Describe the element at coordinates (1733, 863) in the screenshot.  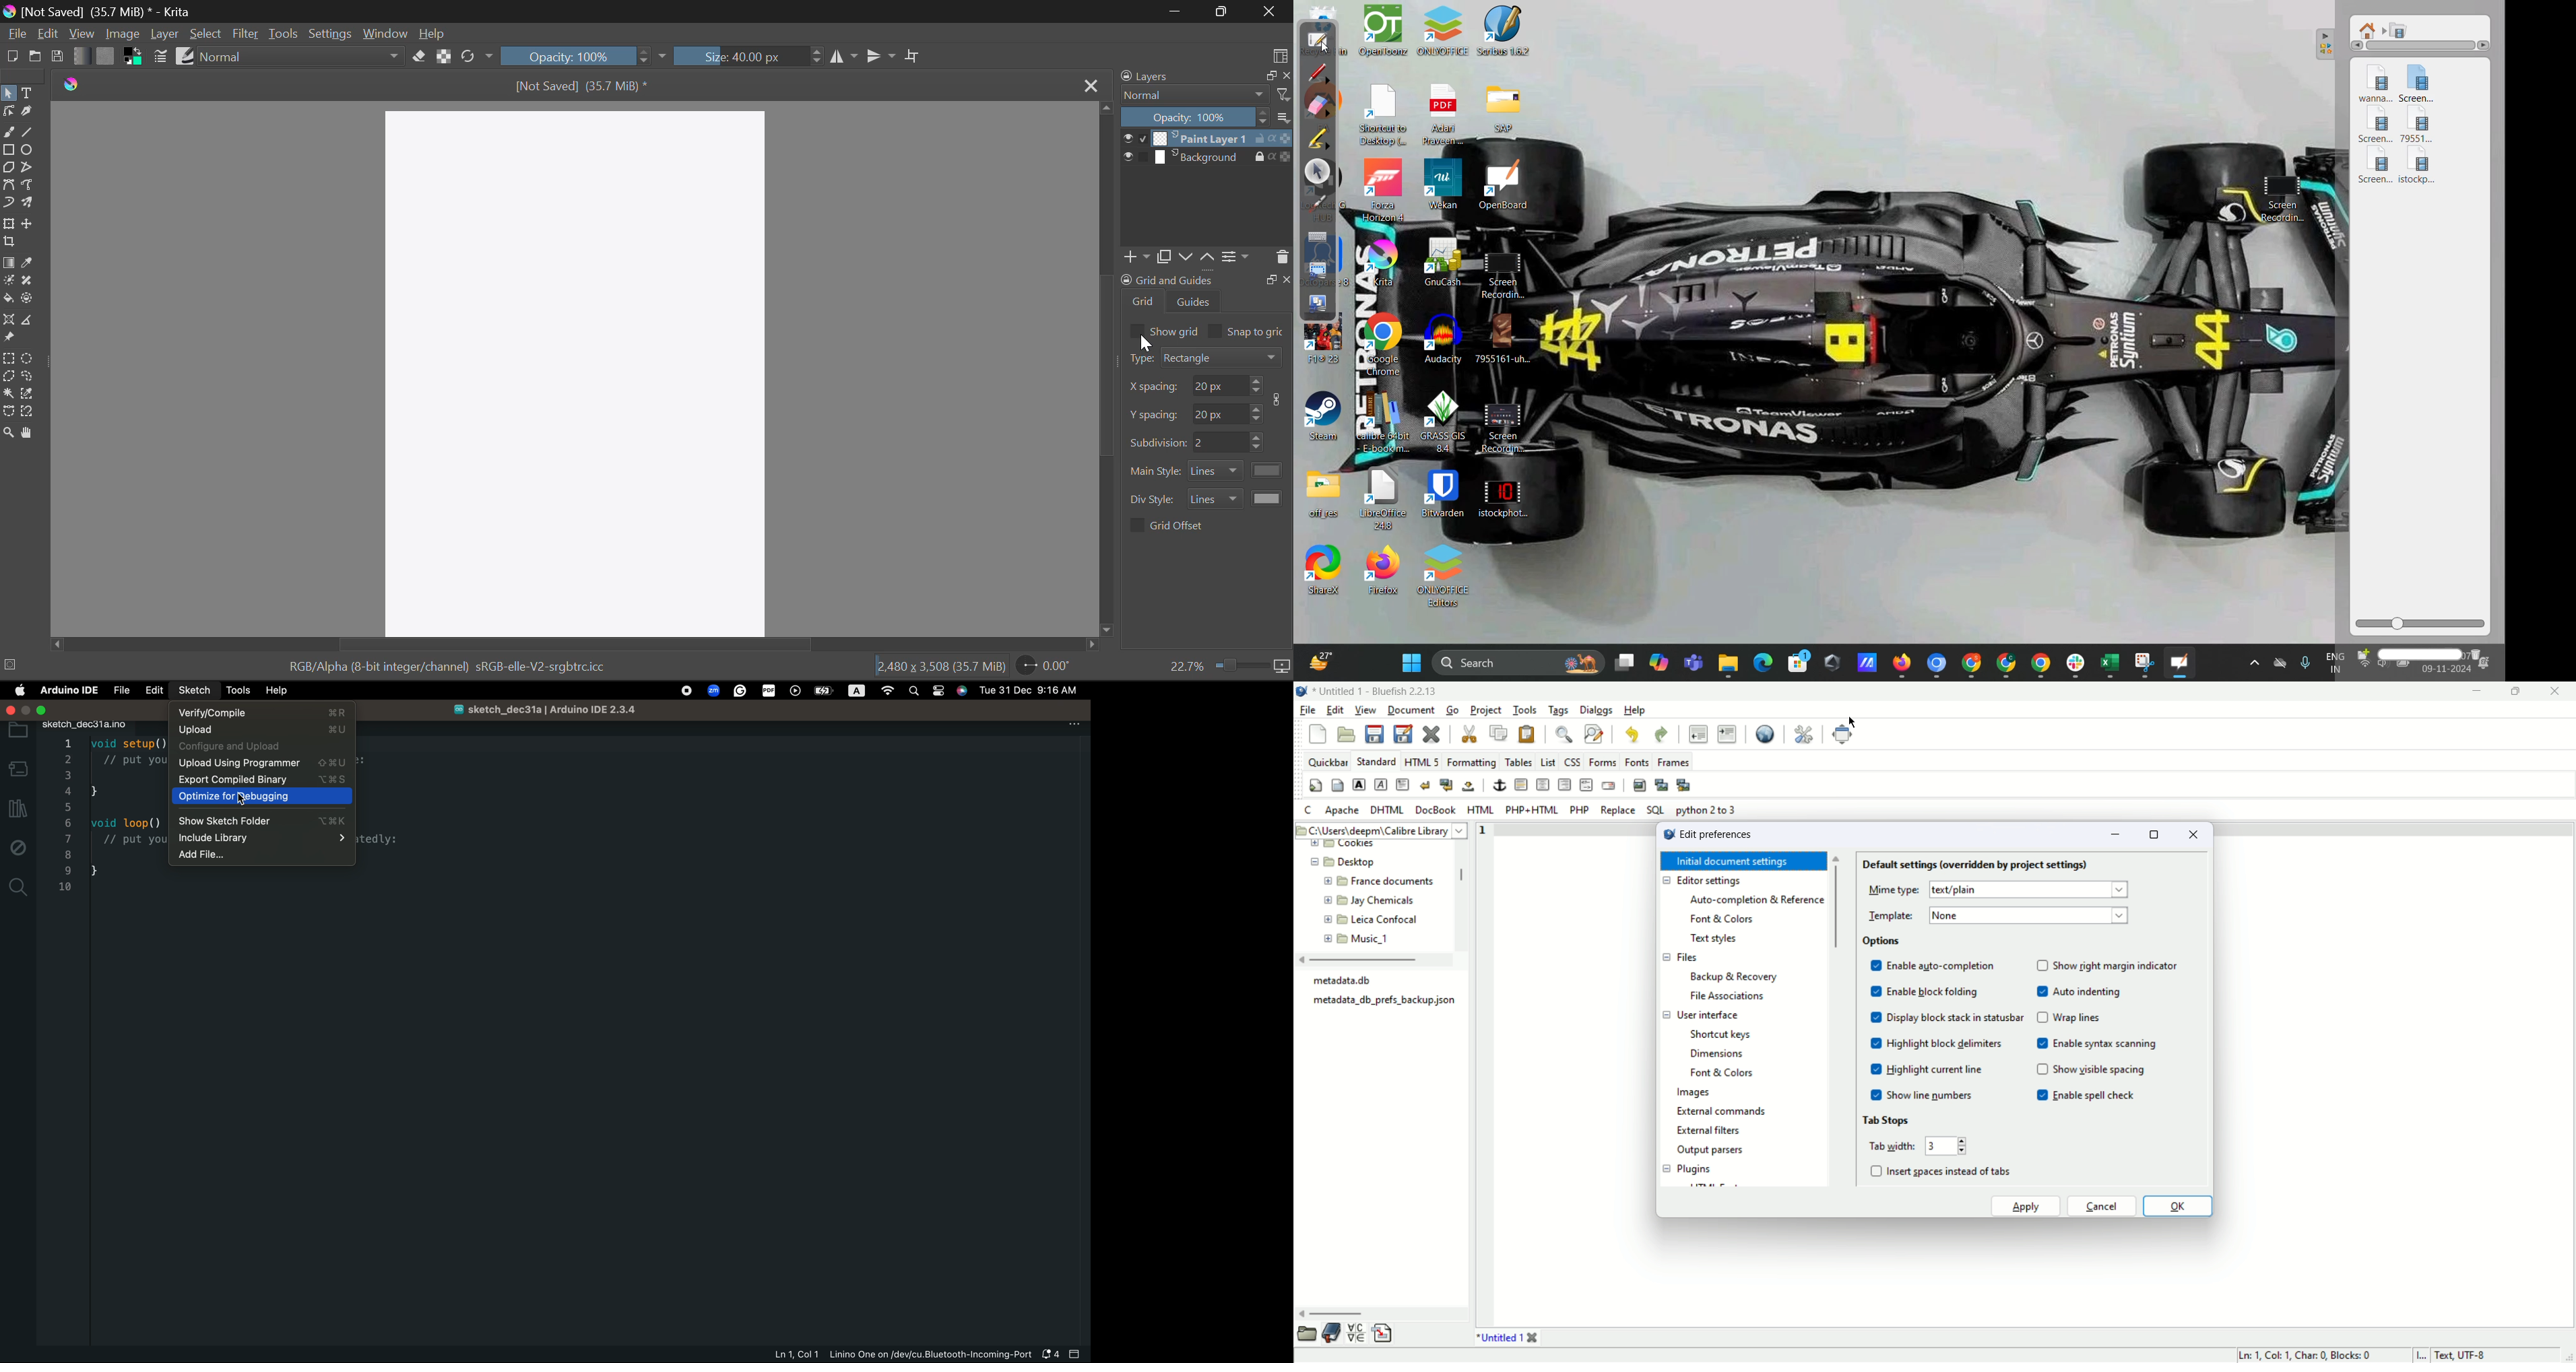
I see `Initial document settings` at that location.